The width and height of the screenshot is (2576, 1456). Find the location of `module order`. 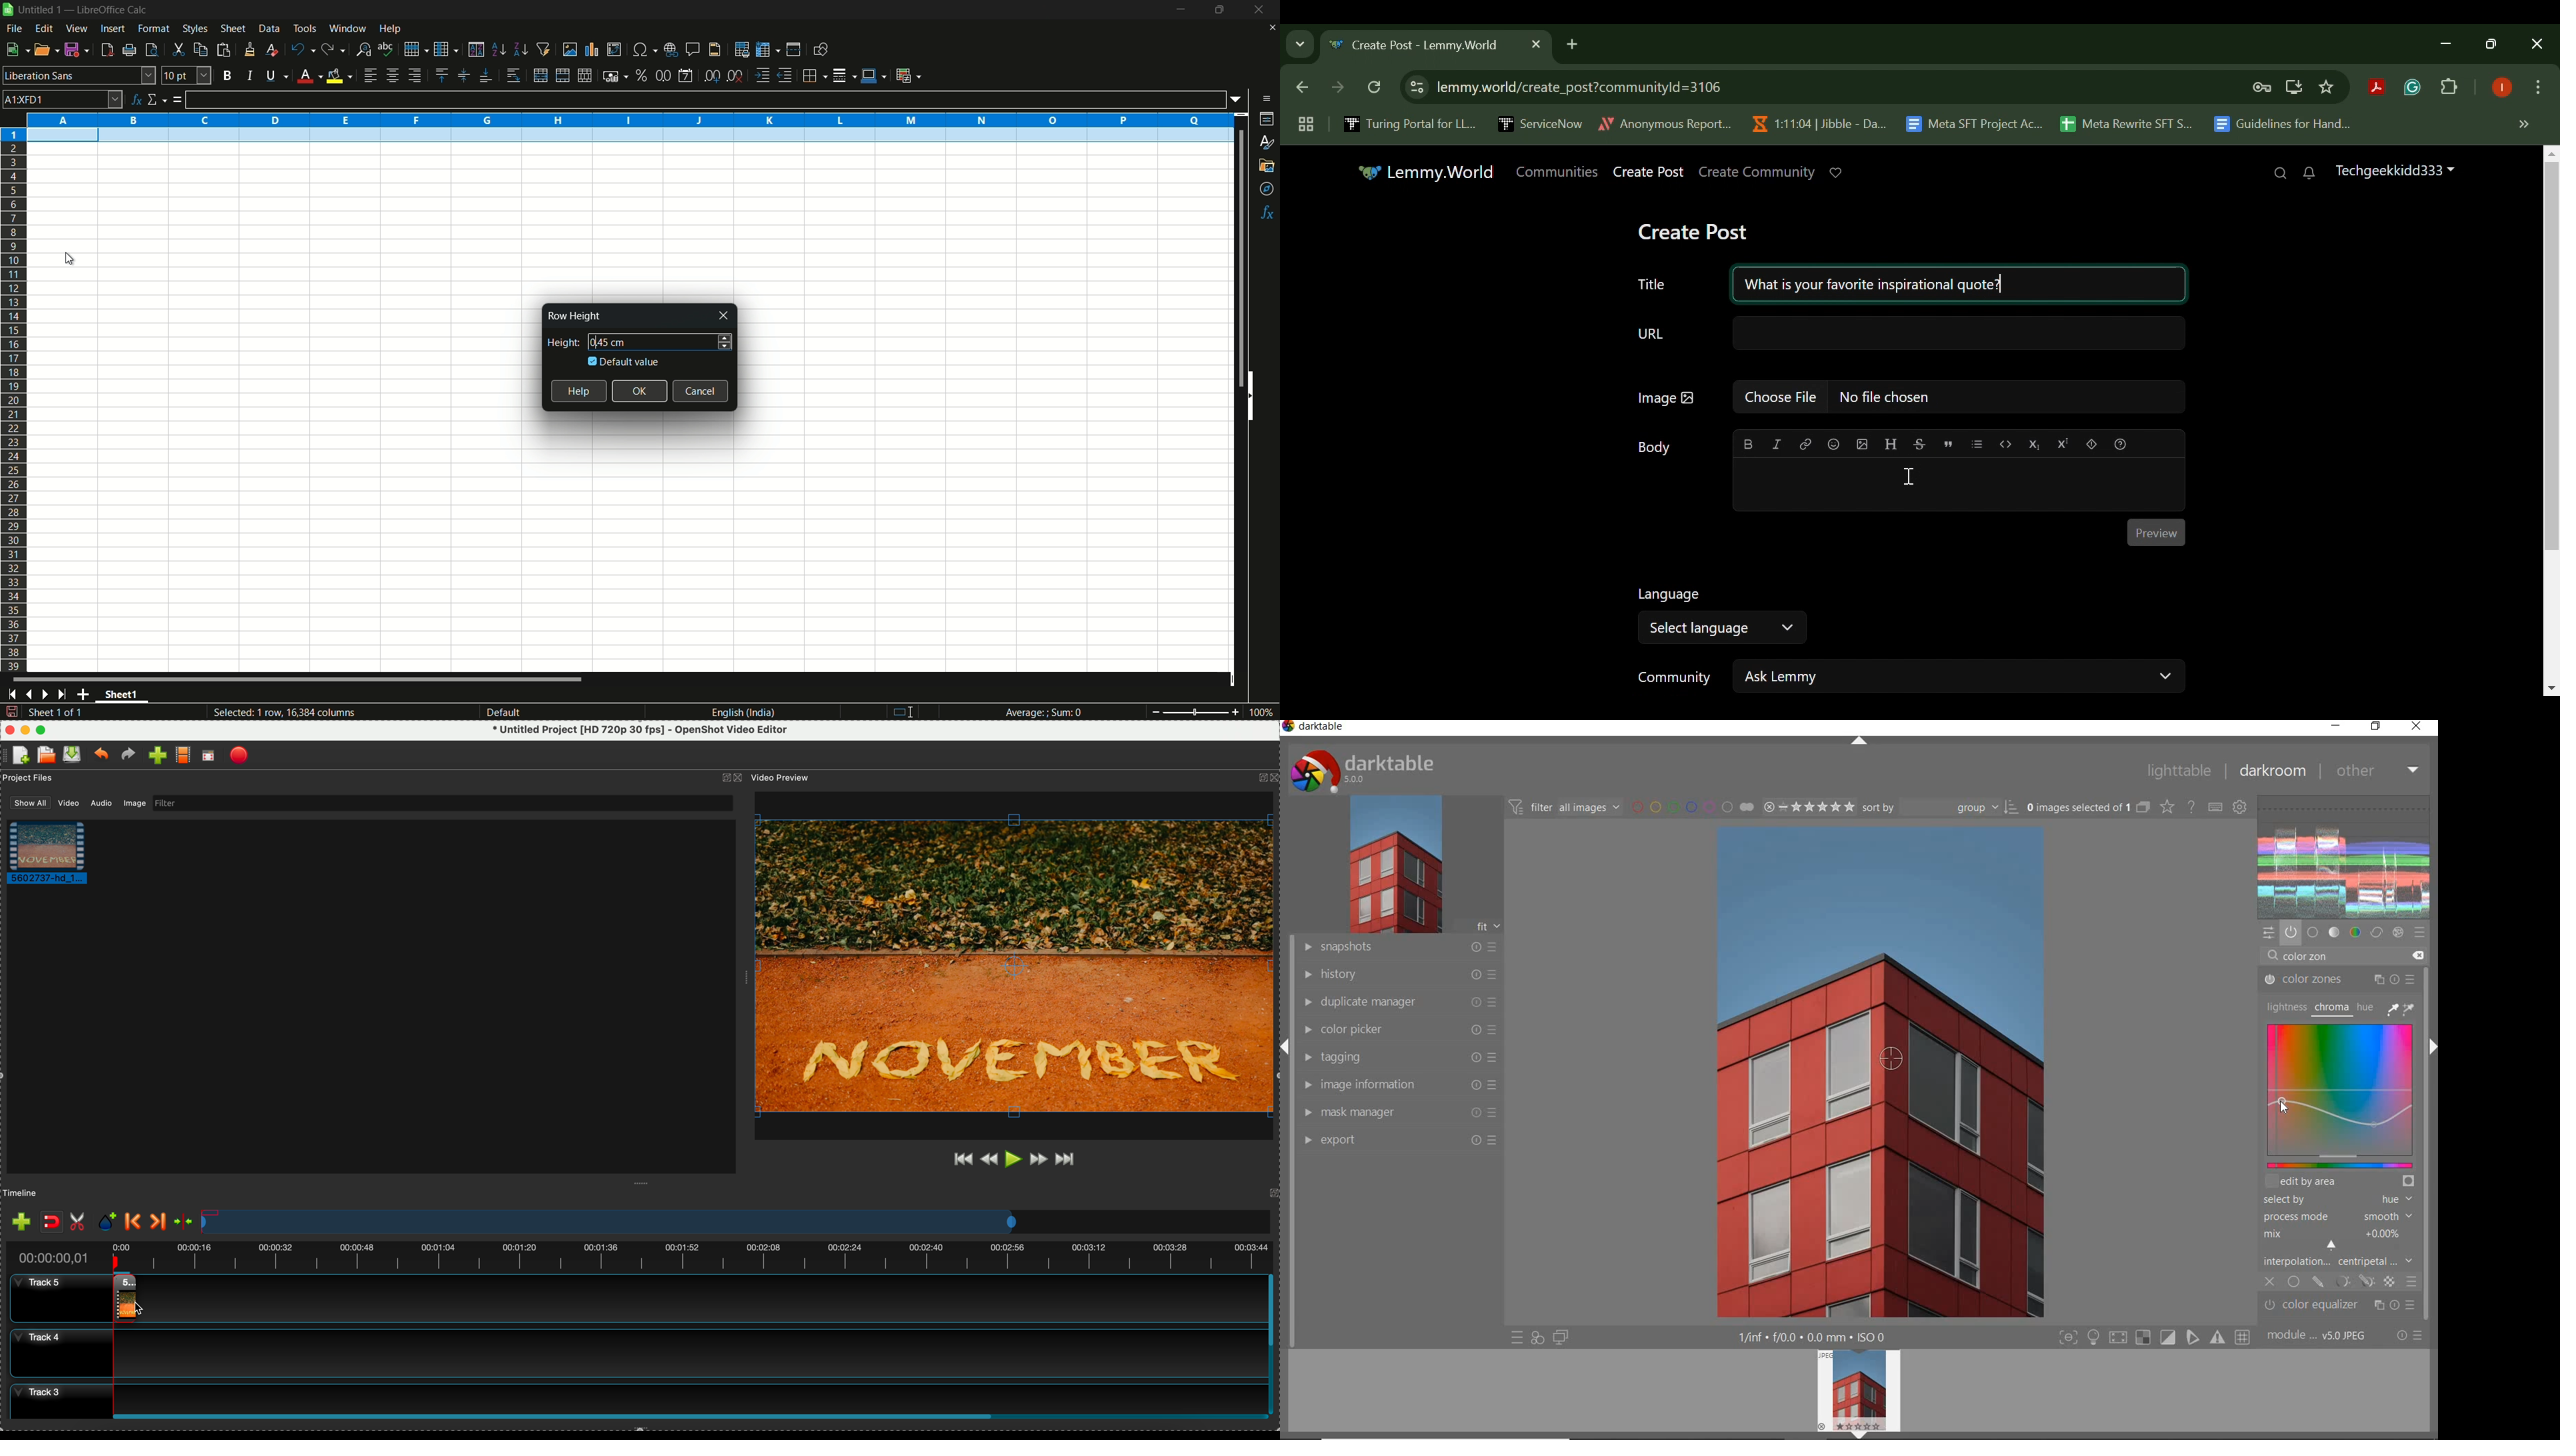

module order is located at coordinates (2321, 1337).